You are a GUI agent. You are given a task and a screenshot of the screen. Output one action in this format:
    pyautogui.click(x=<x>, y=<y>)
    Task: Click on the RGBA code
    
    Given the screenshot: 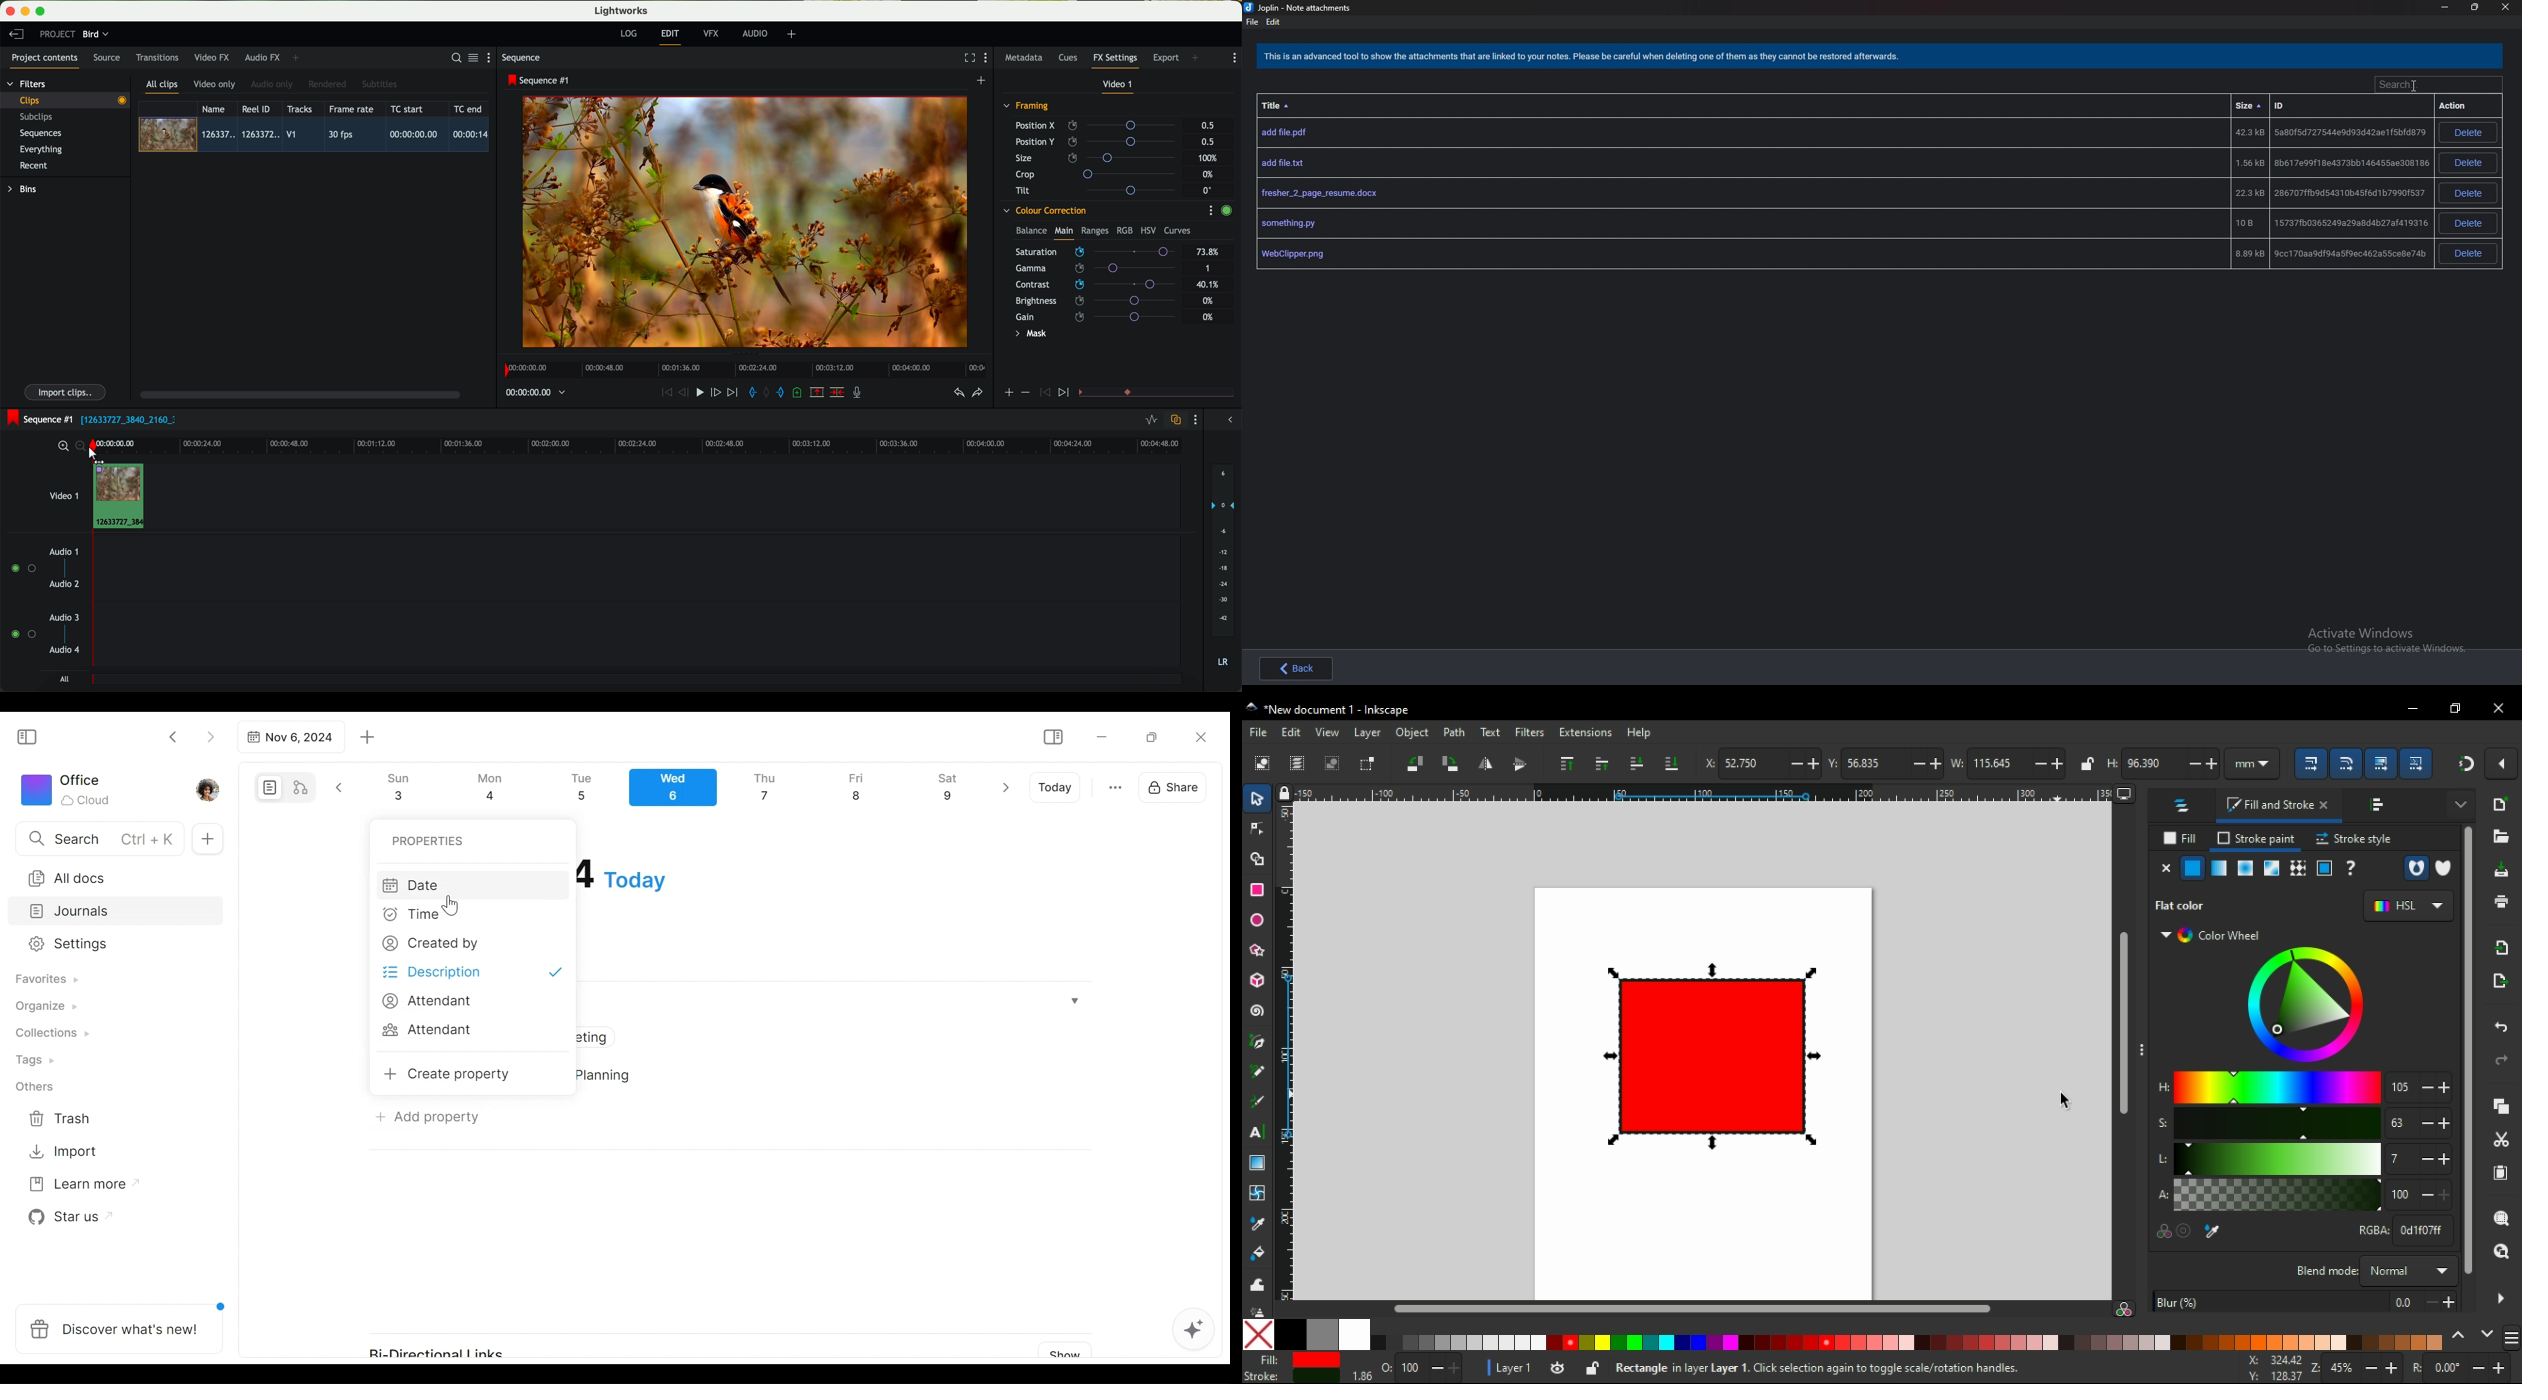 What is the action you would take?
    pyautogui.click(x=2371, y=1230)
    